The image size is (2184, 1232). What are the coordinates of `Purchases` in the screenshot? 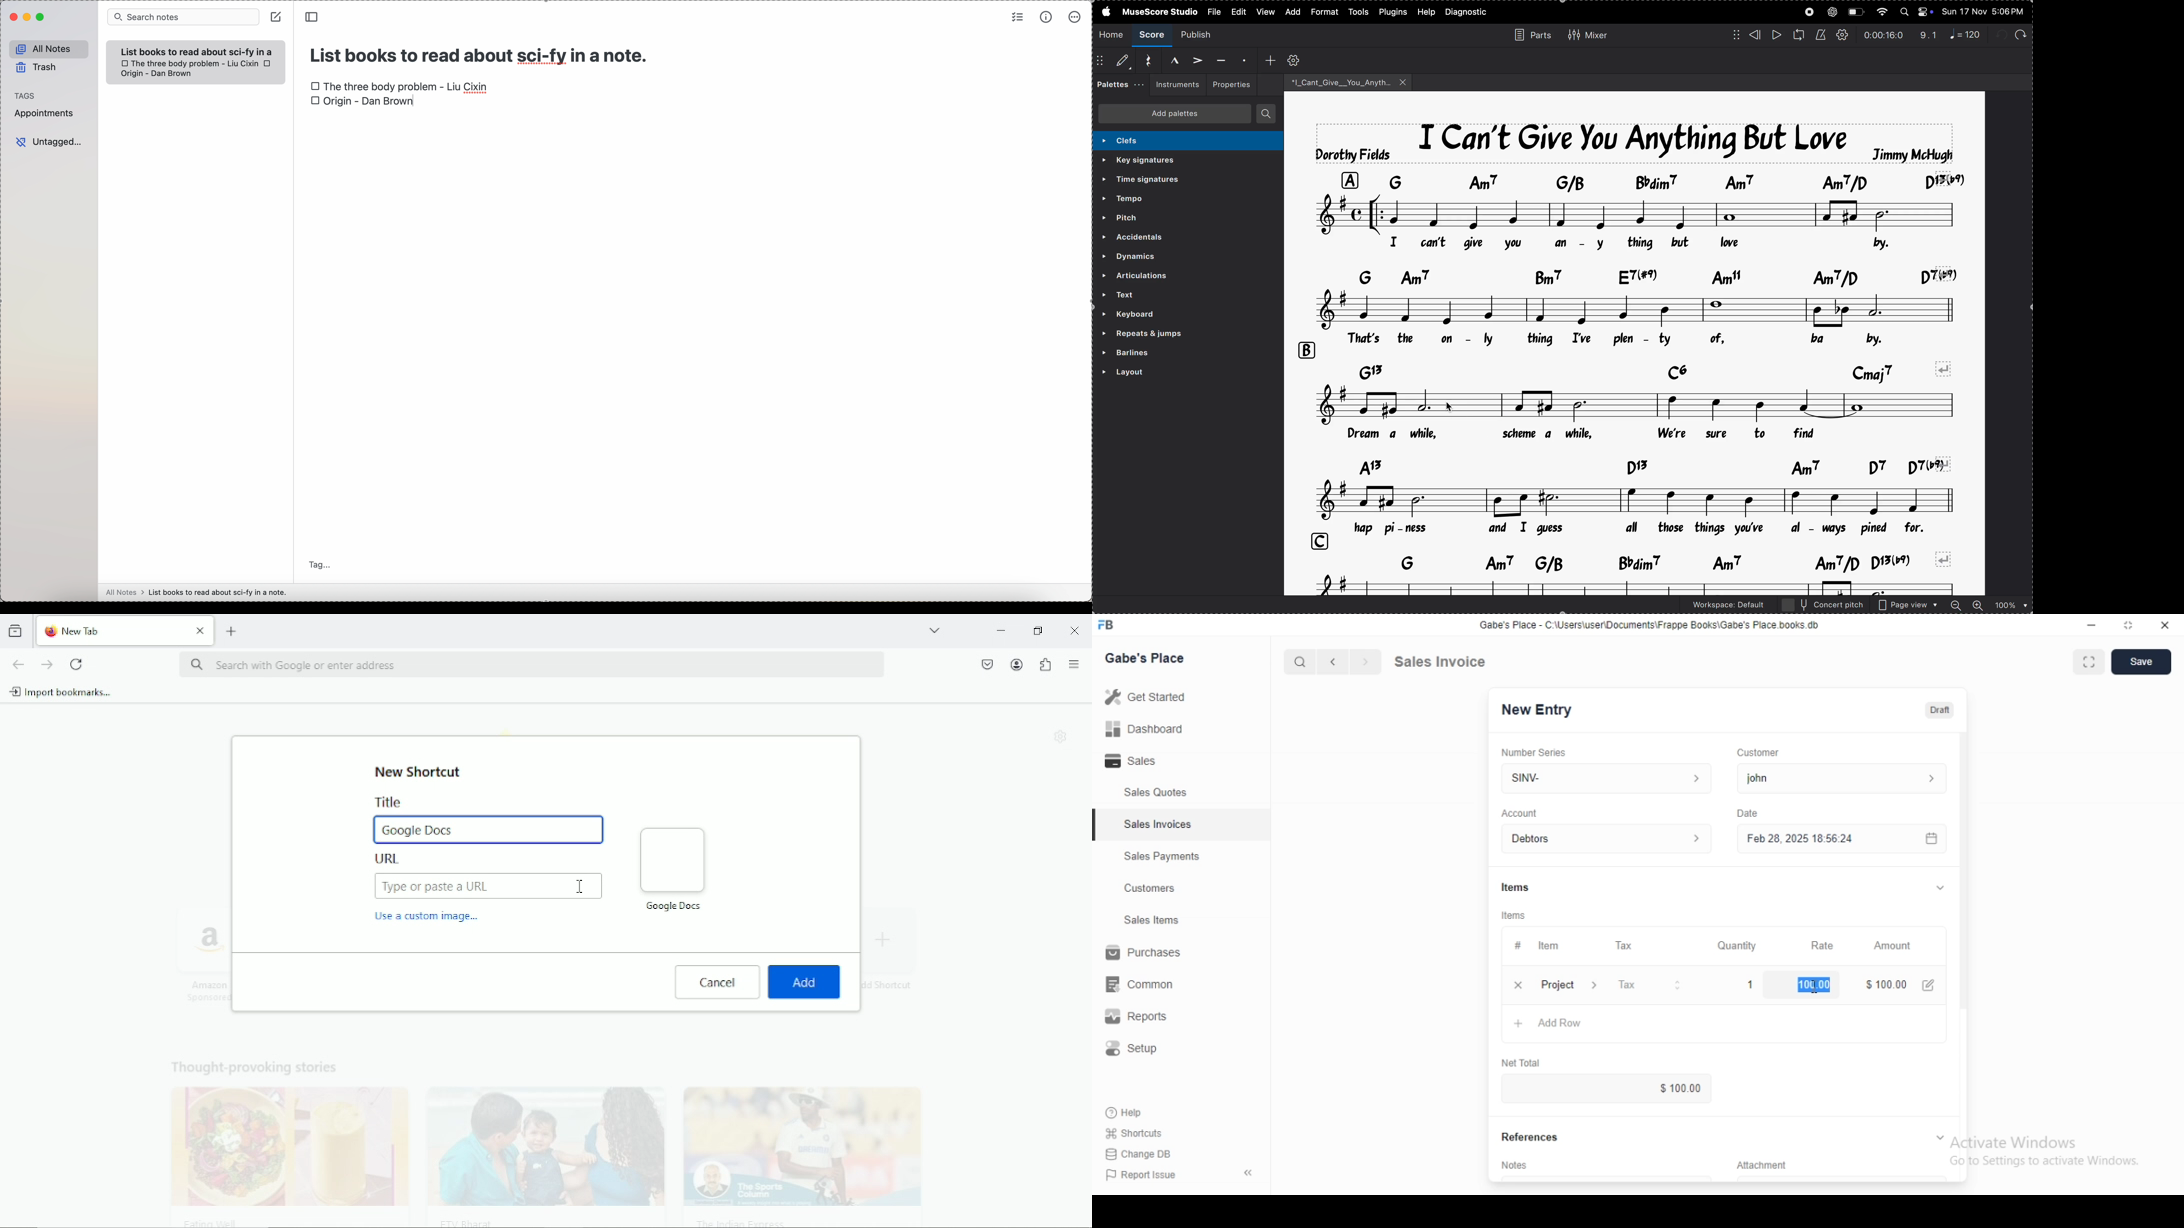 It's located at (1147, 955).